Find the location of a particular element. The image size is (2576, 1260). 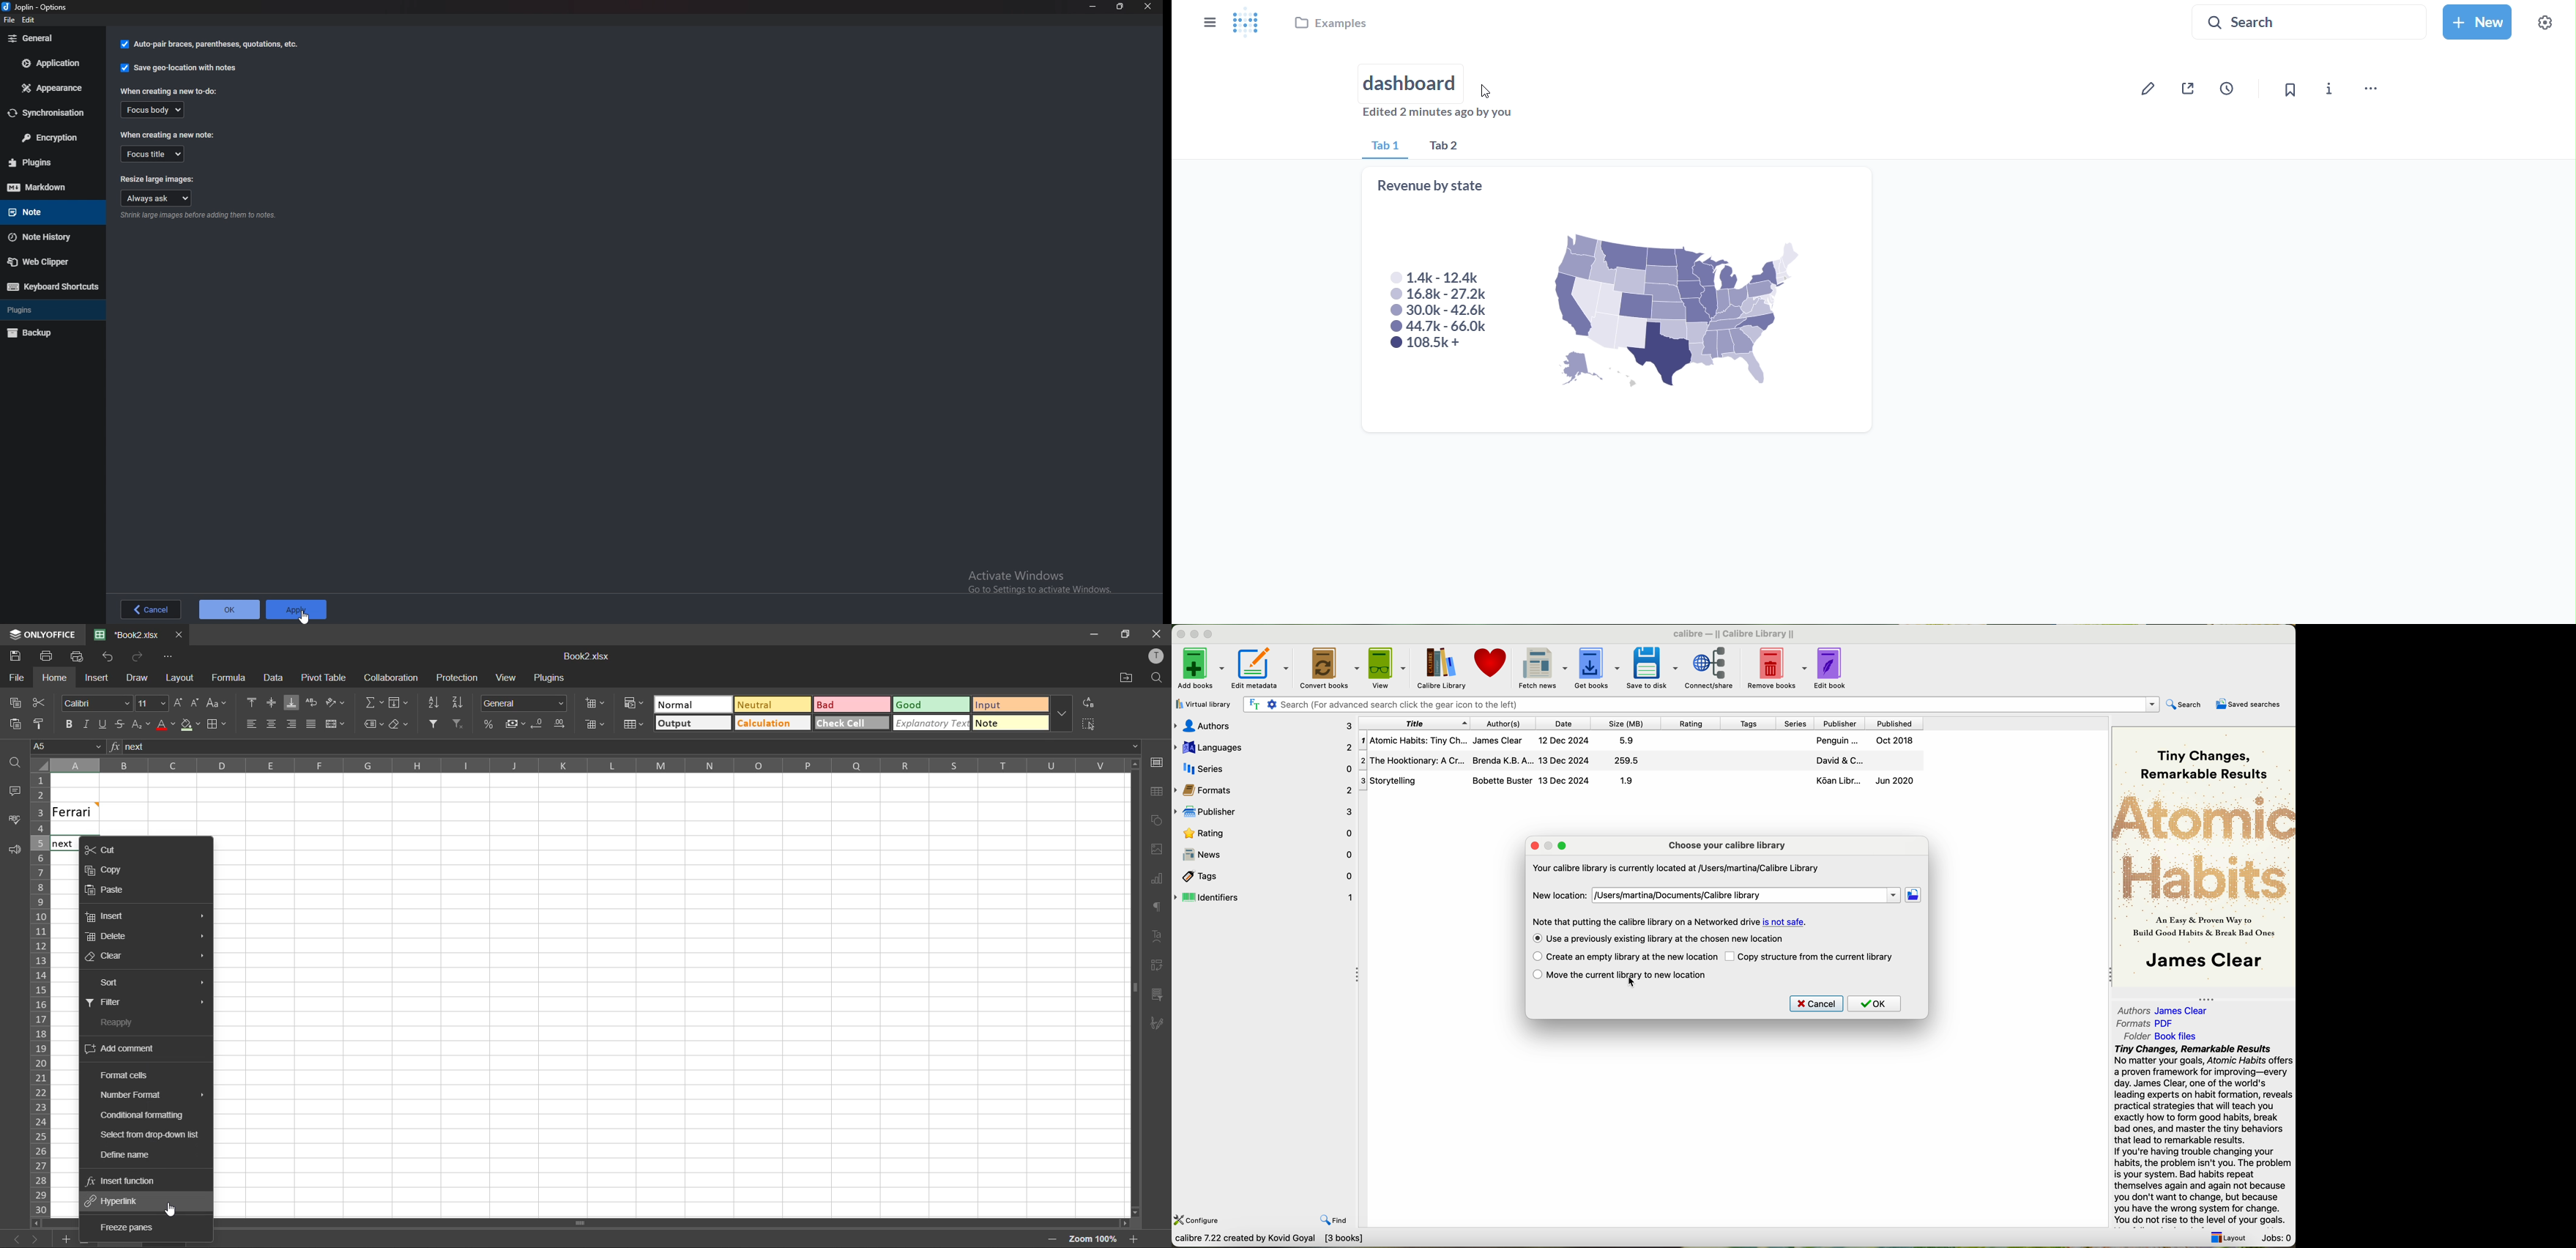

When creating a new to do is located at coordinates (171, 91).